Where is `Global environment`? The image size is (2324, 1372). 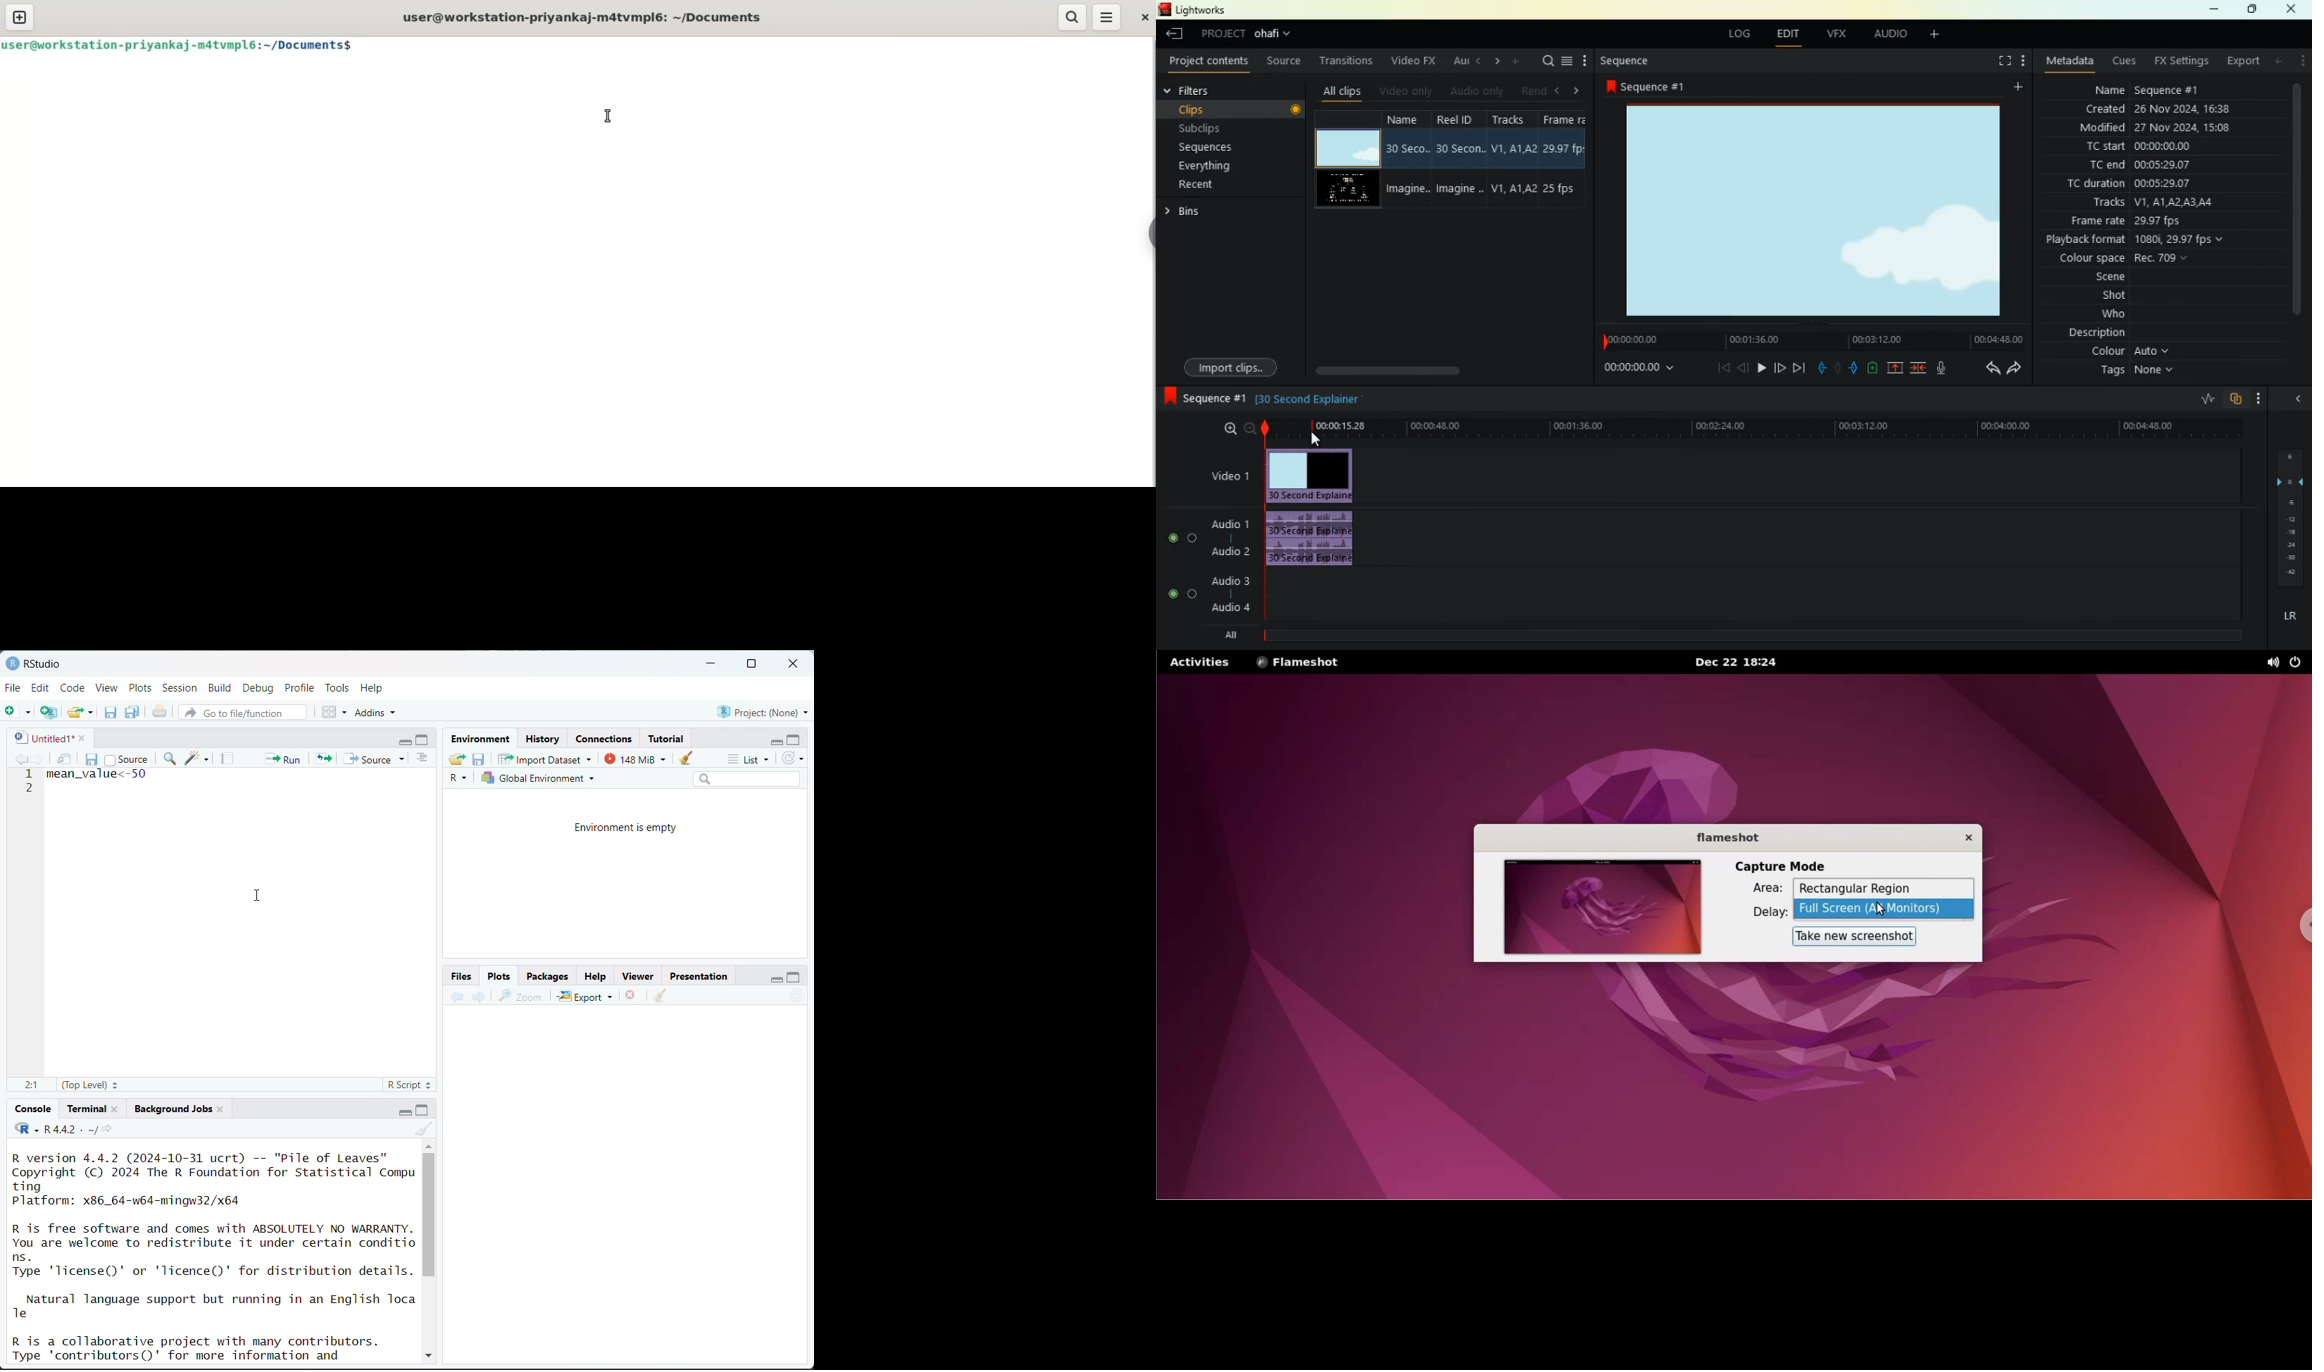
Global environment is located at coordinates (539, 778).